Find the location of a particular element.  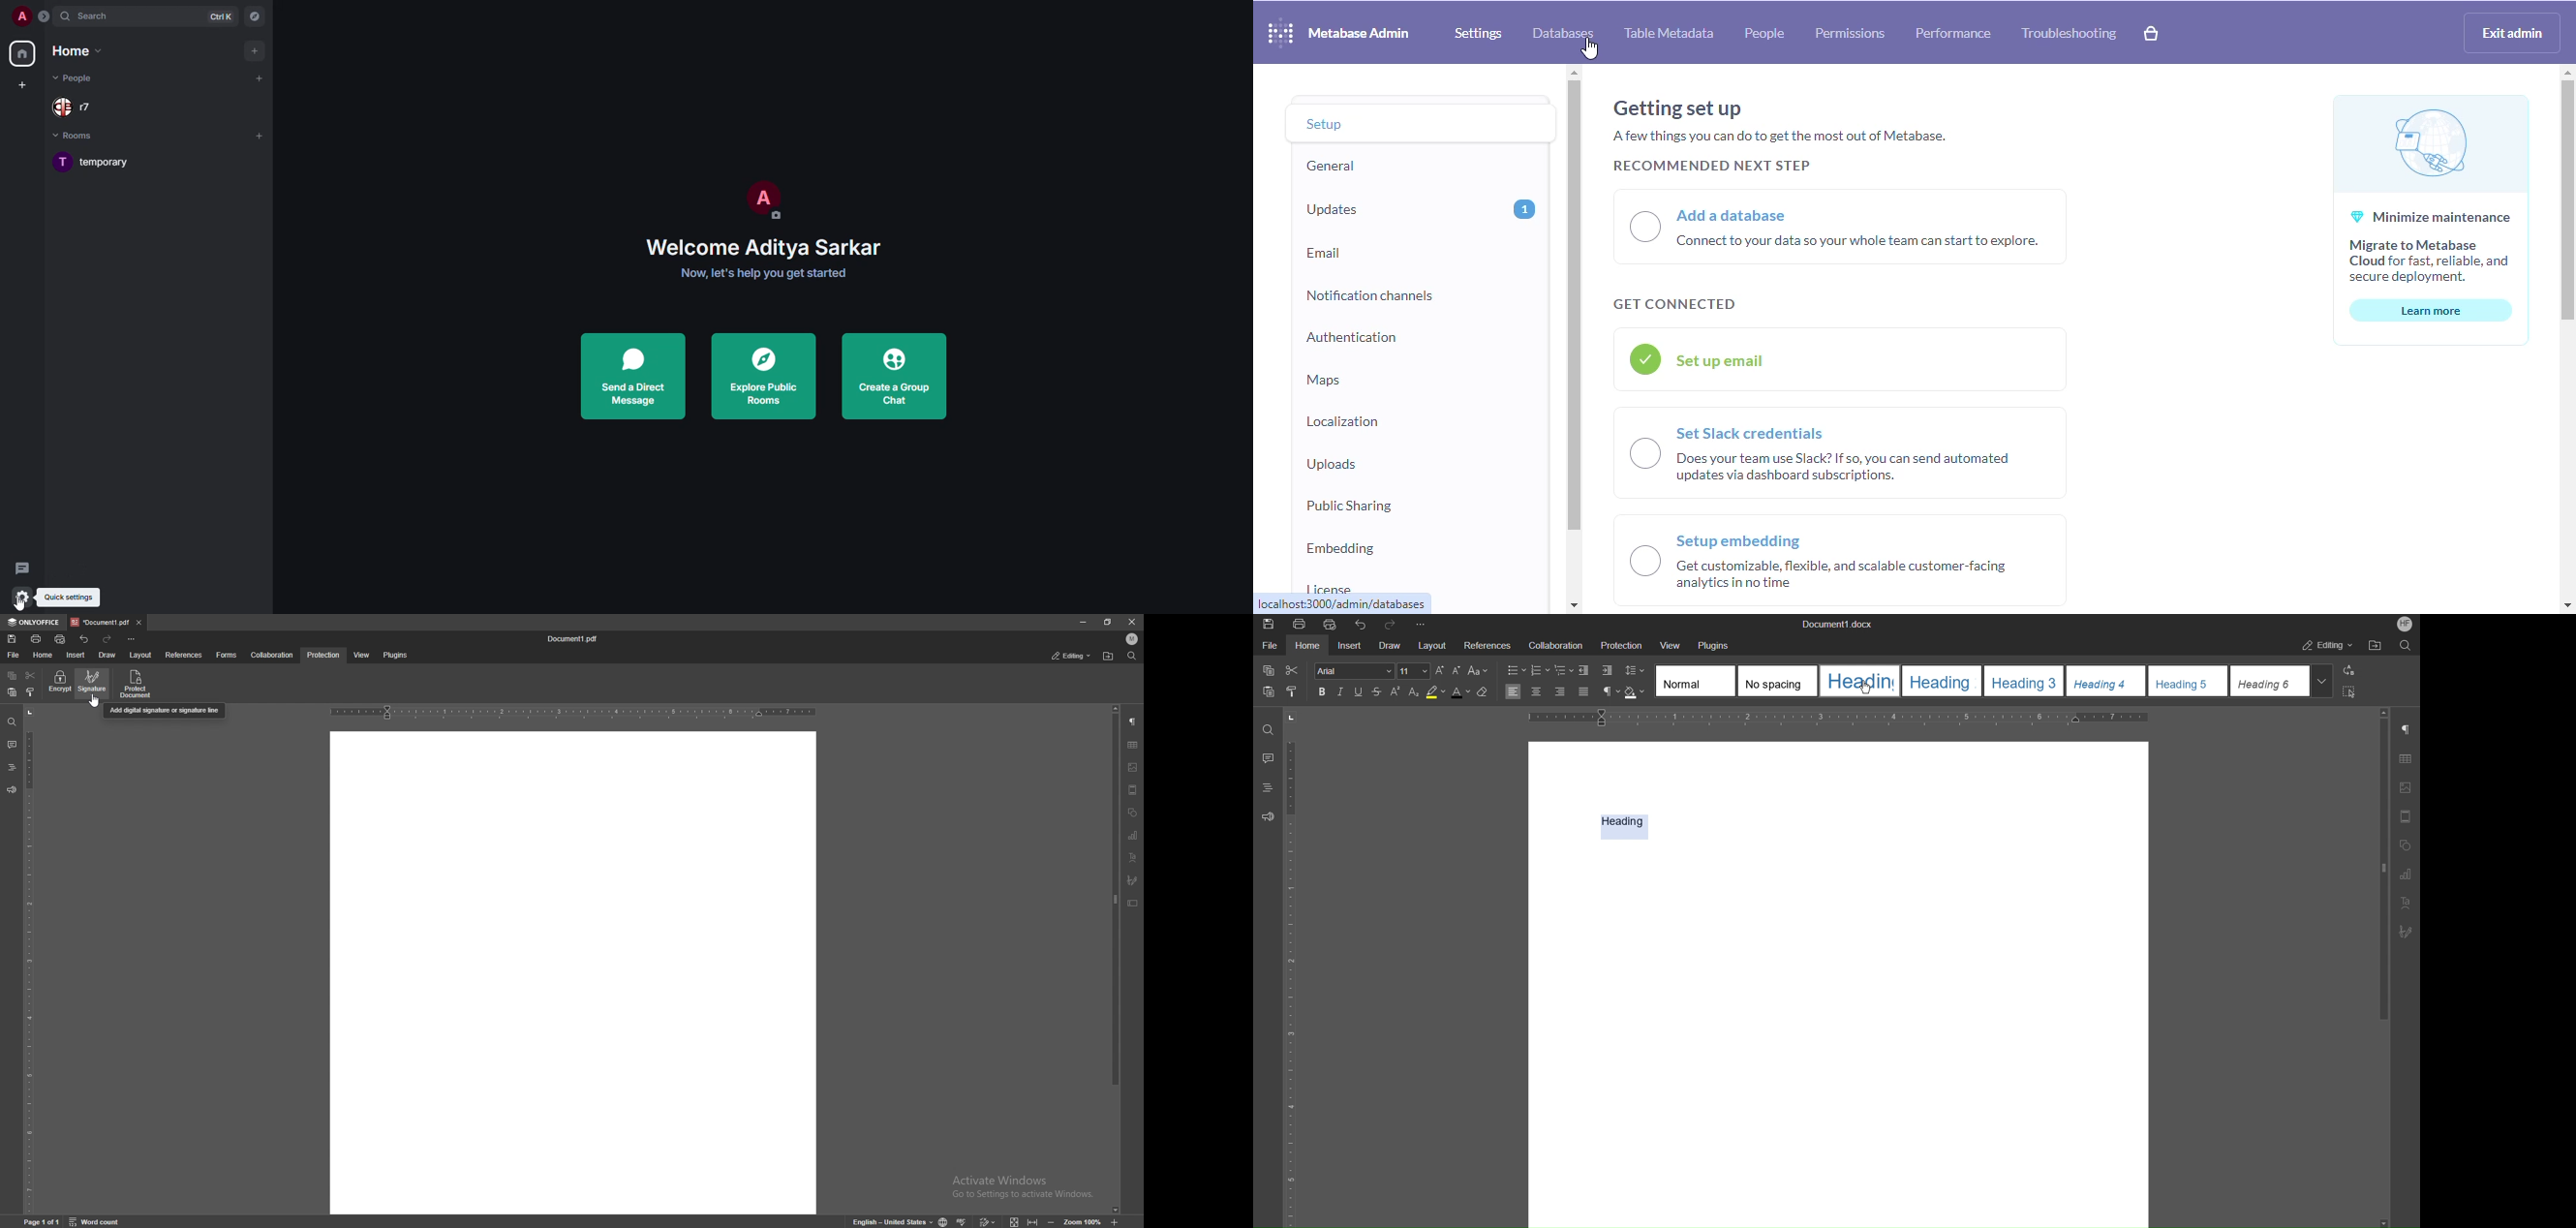

threads is located at coordinates (24, 568).